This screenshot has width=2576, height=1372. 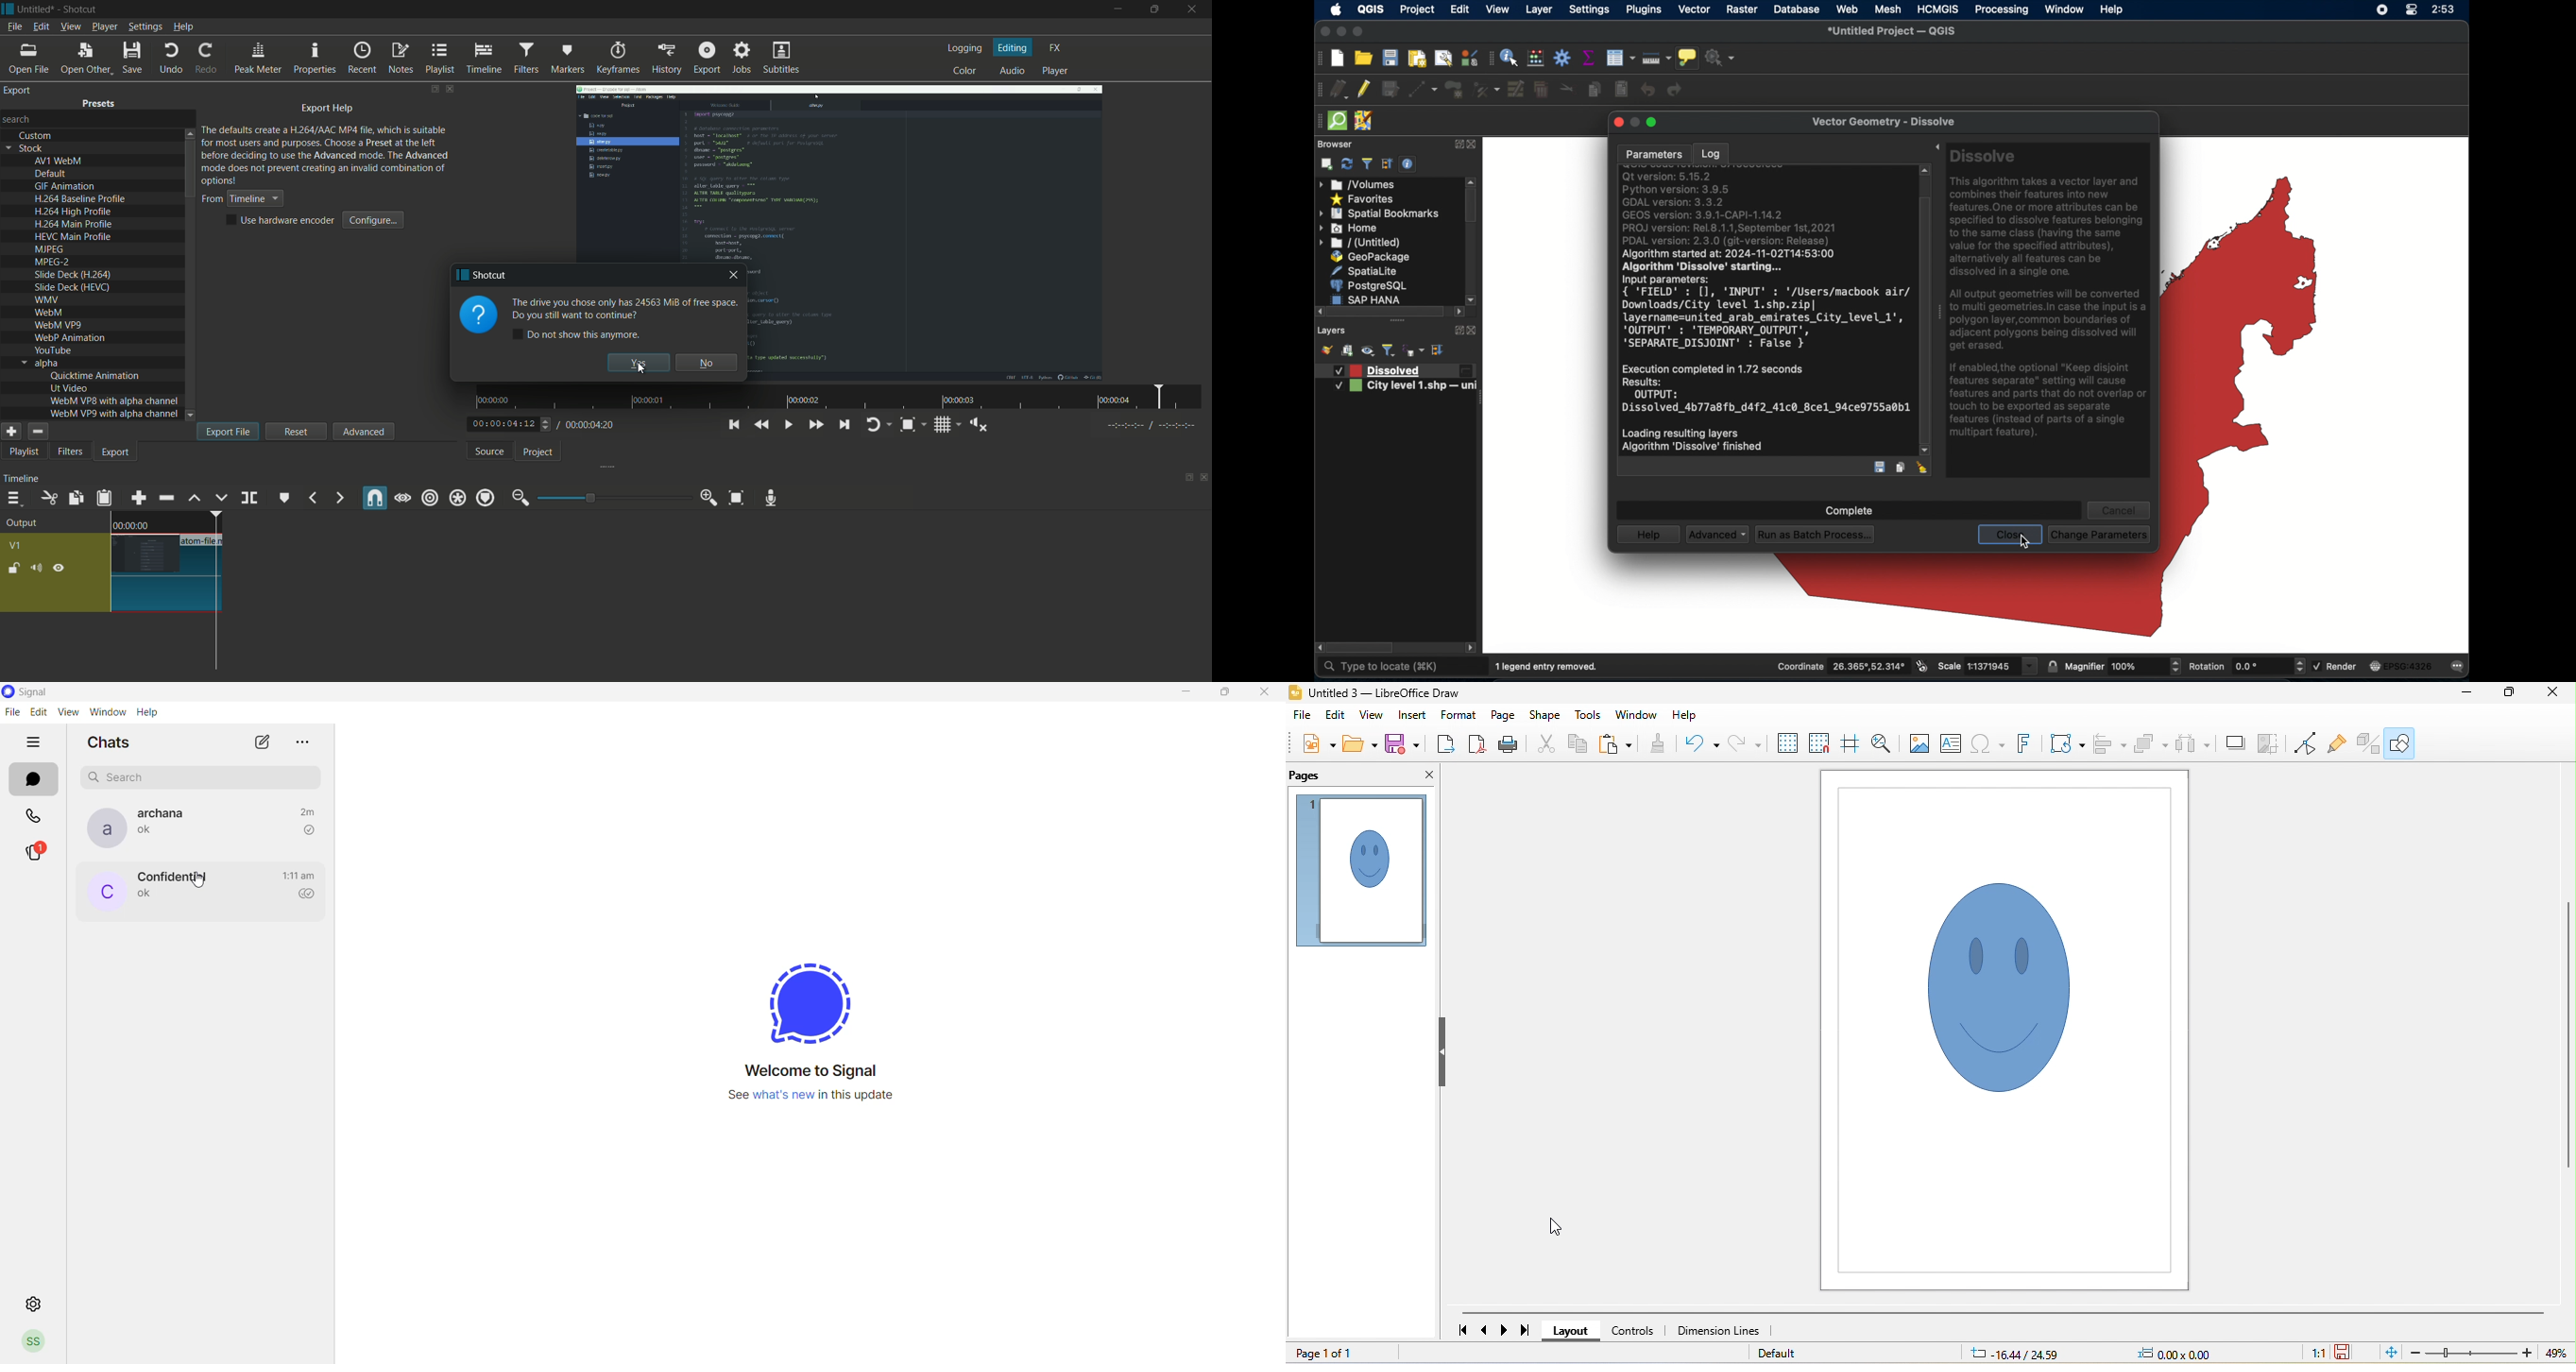 I want to click on page view in page pane, so click(x=1360, y=871).